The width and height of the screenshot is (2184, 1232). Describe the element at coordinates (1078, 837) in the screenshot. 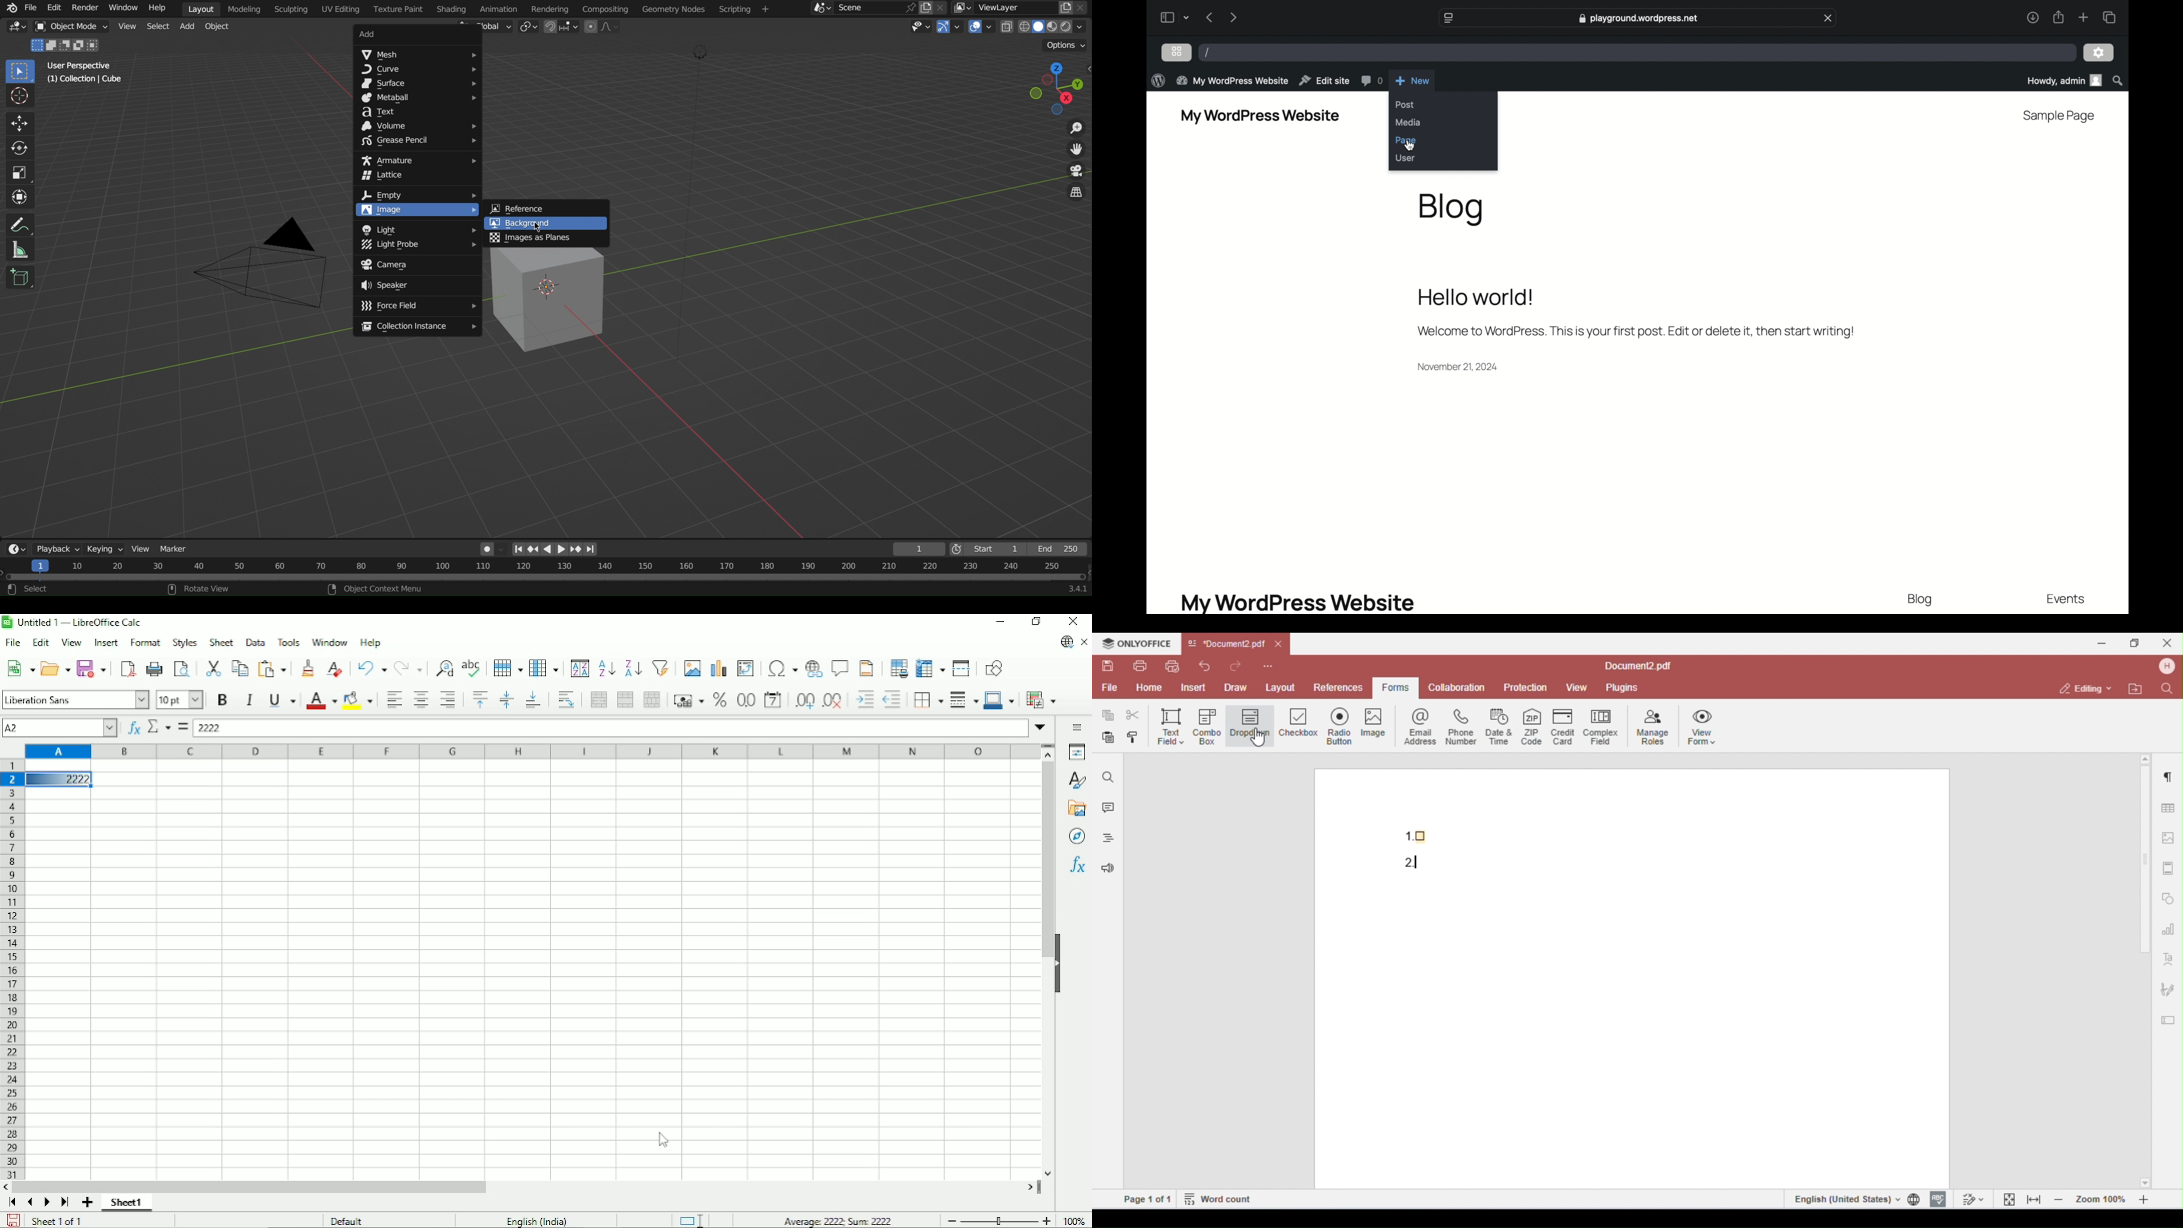

I see `Navigator` at that location.